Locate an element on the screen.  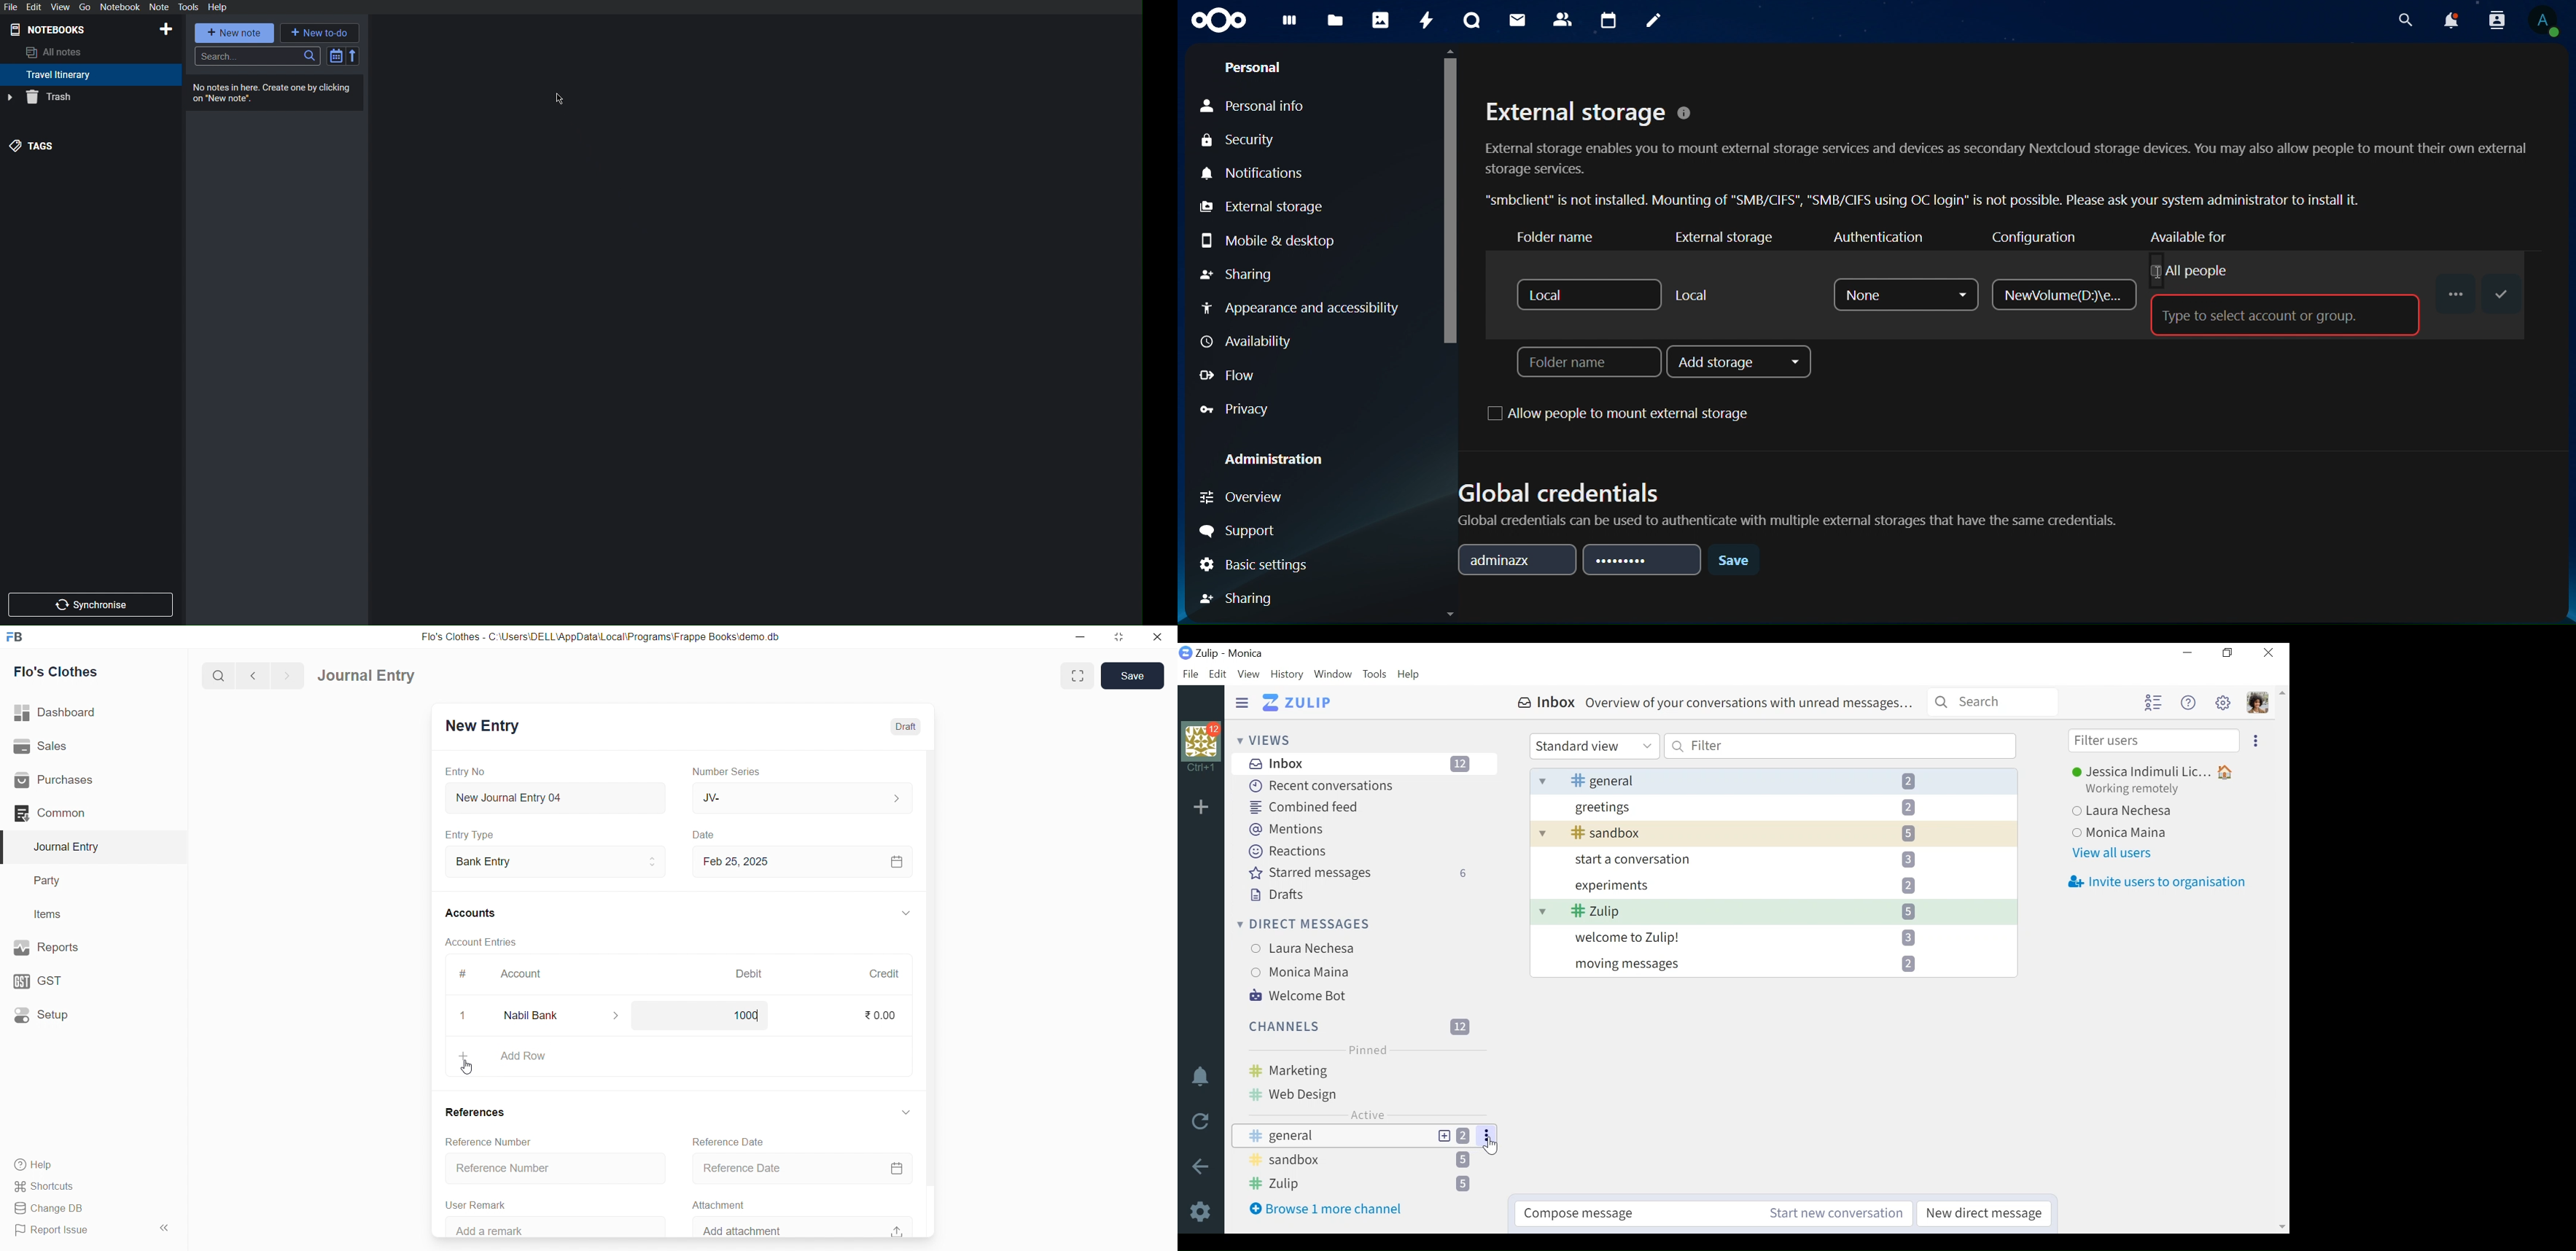
Pinned is located at coordinates (1366, 1049).